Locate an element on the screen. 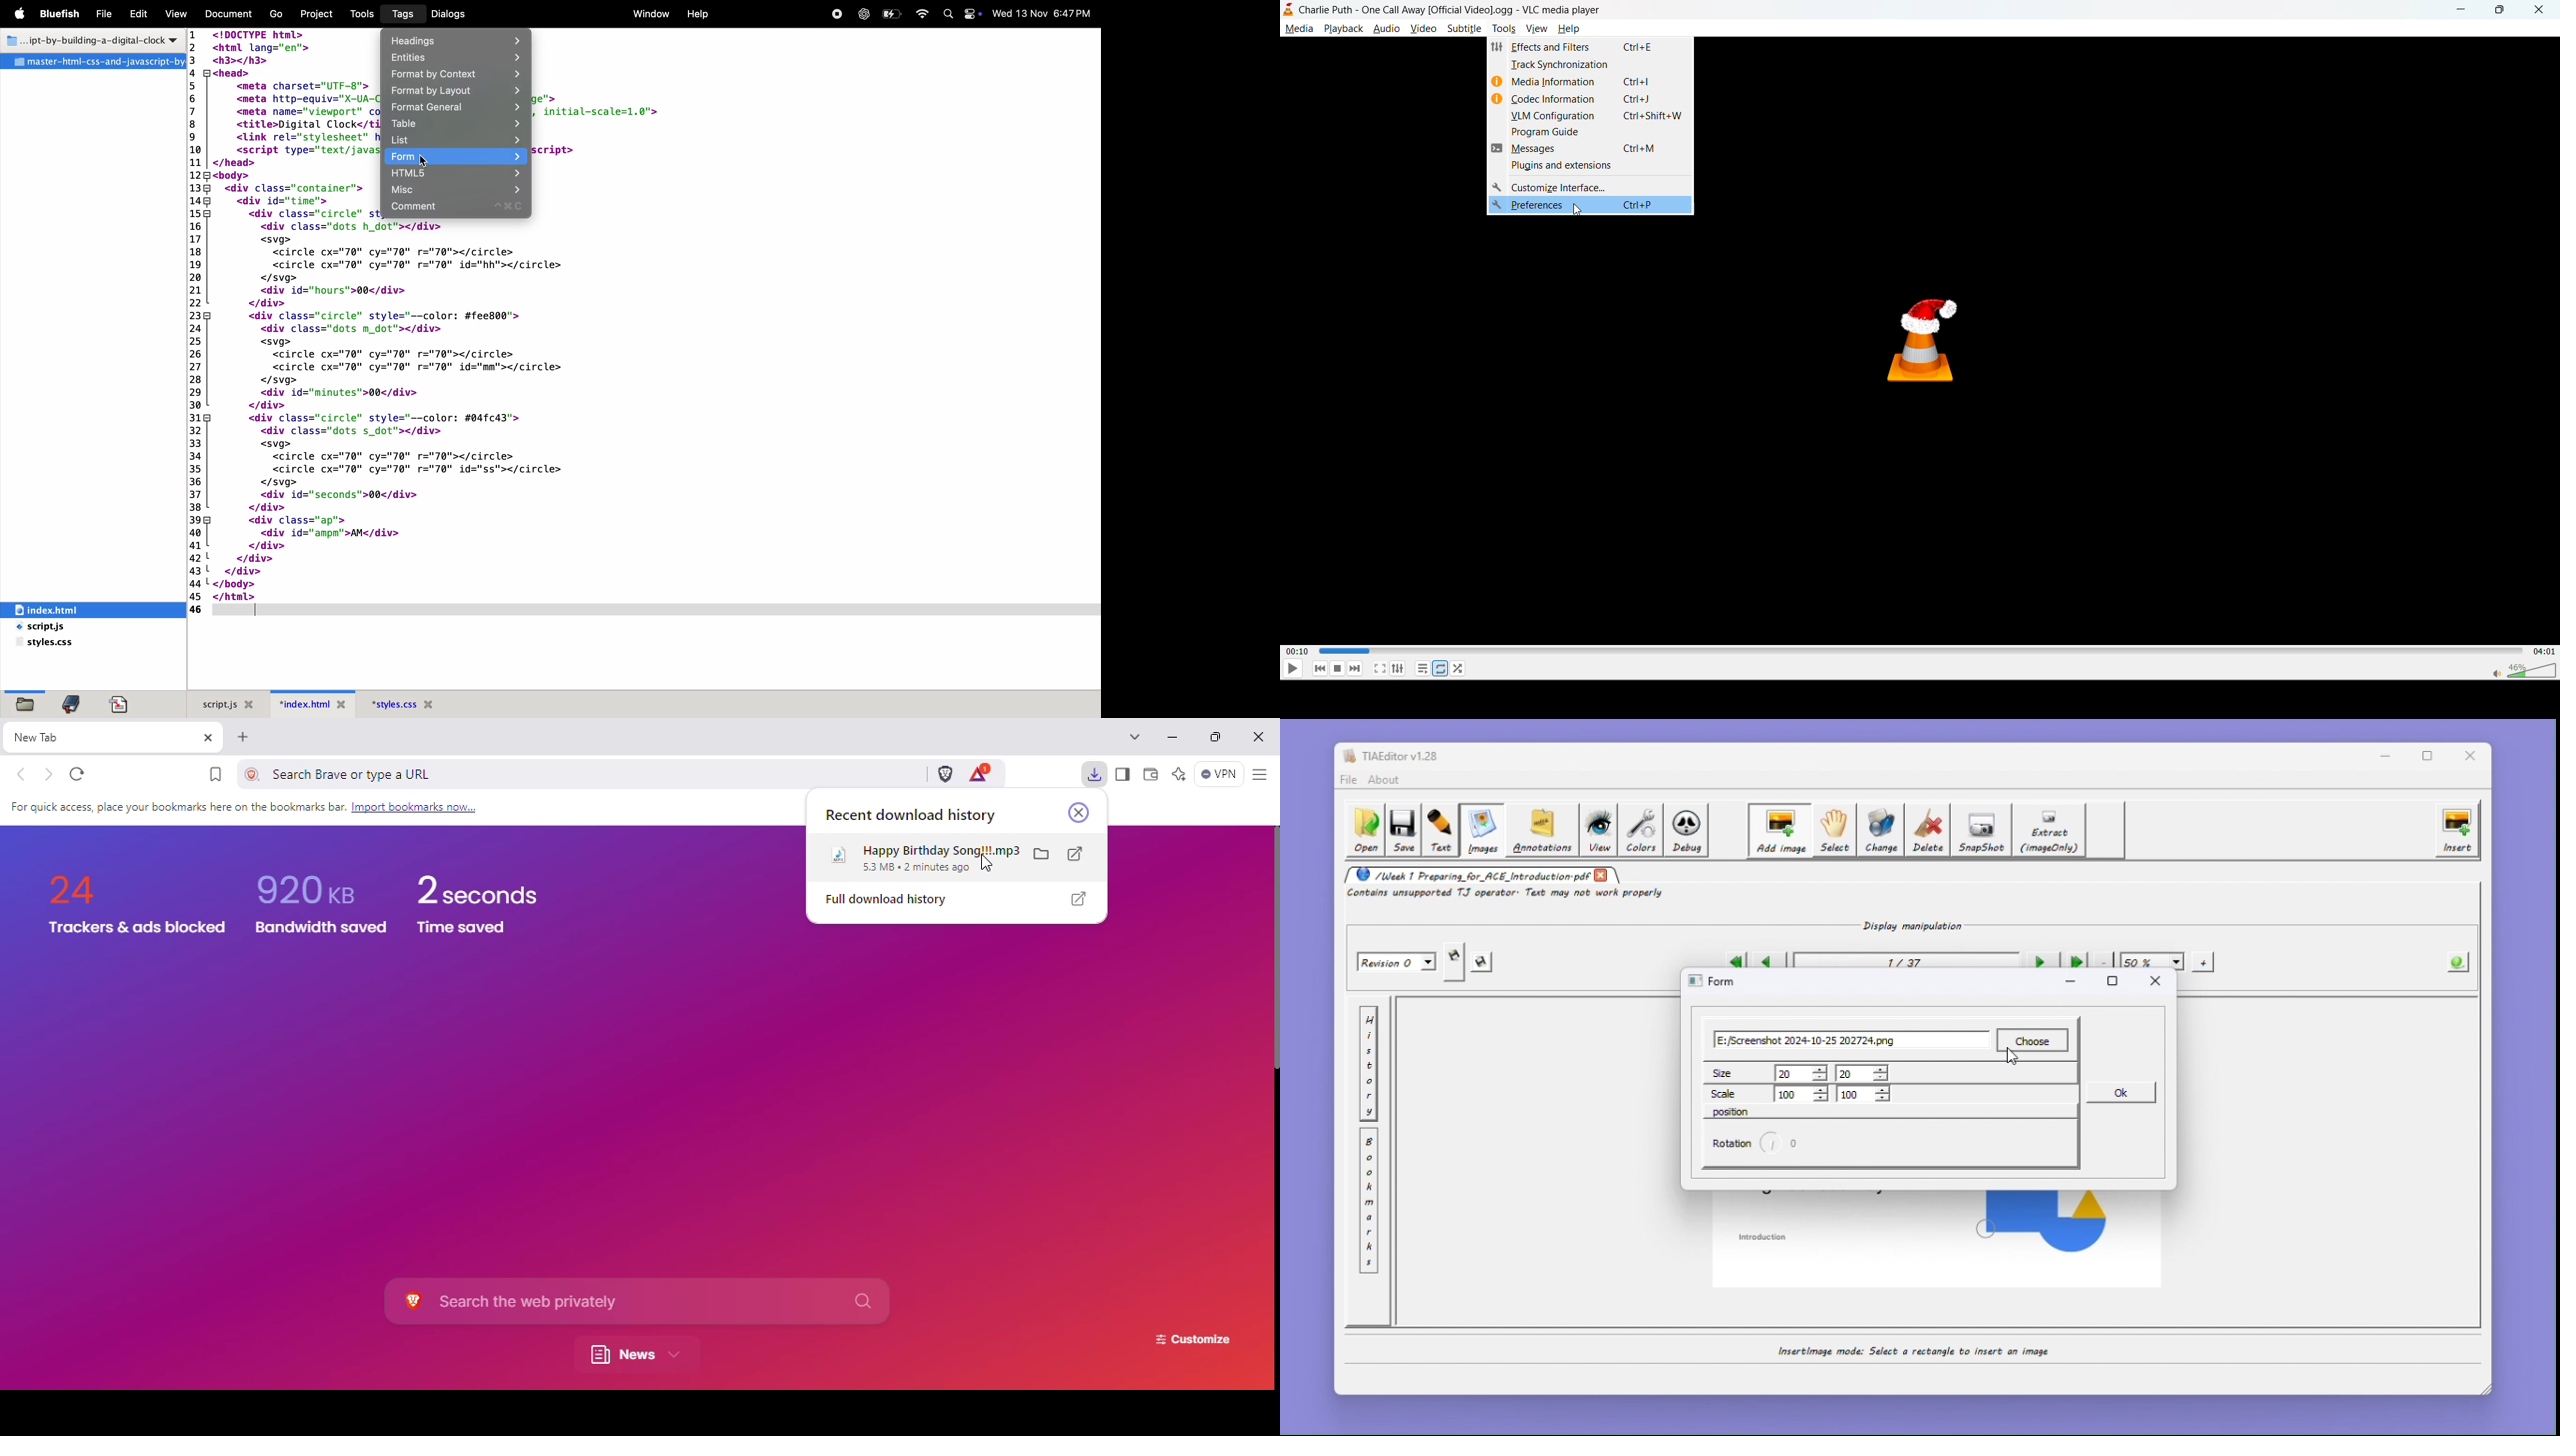 This screenshot has width=2576, height=1456. reload this page is located at coordinates (77, 775).